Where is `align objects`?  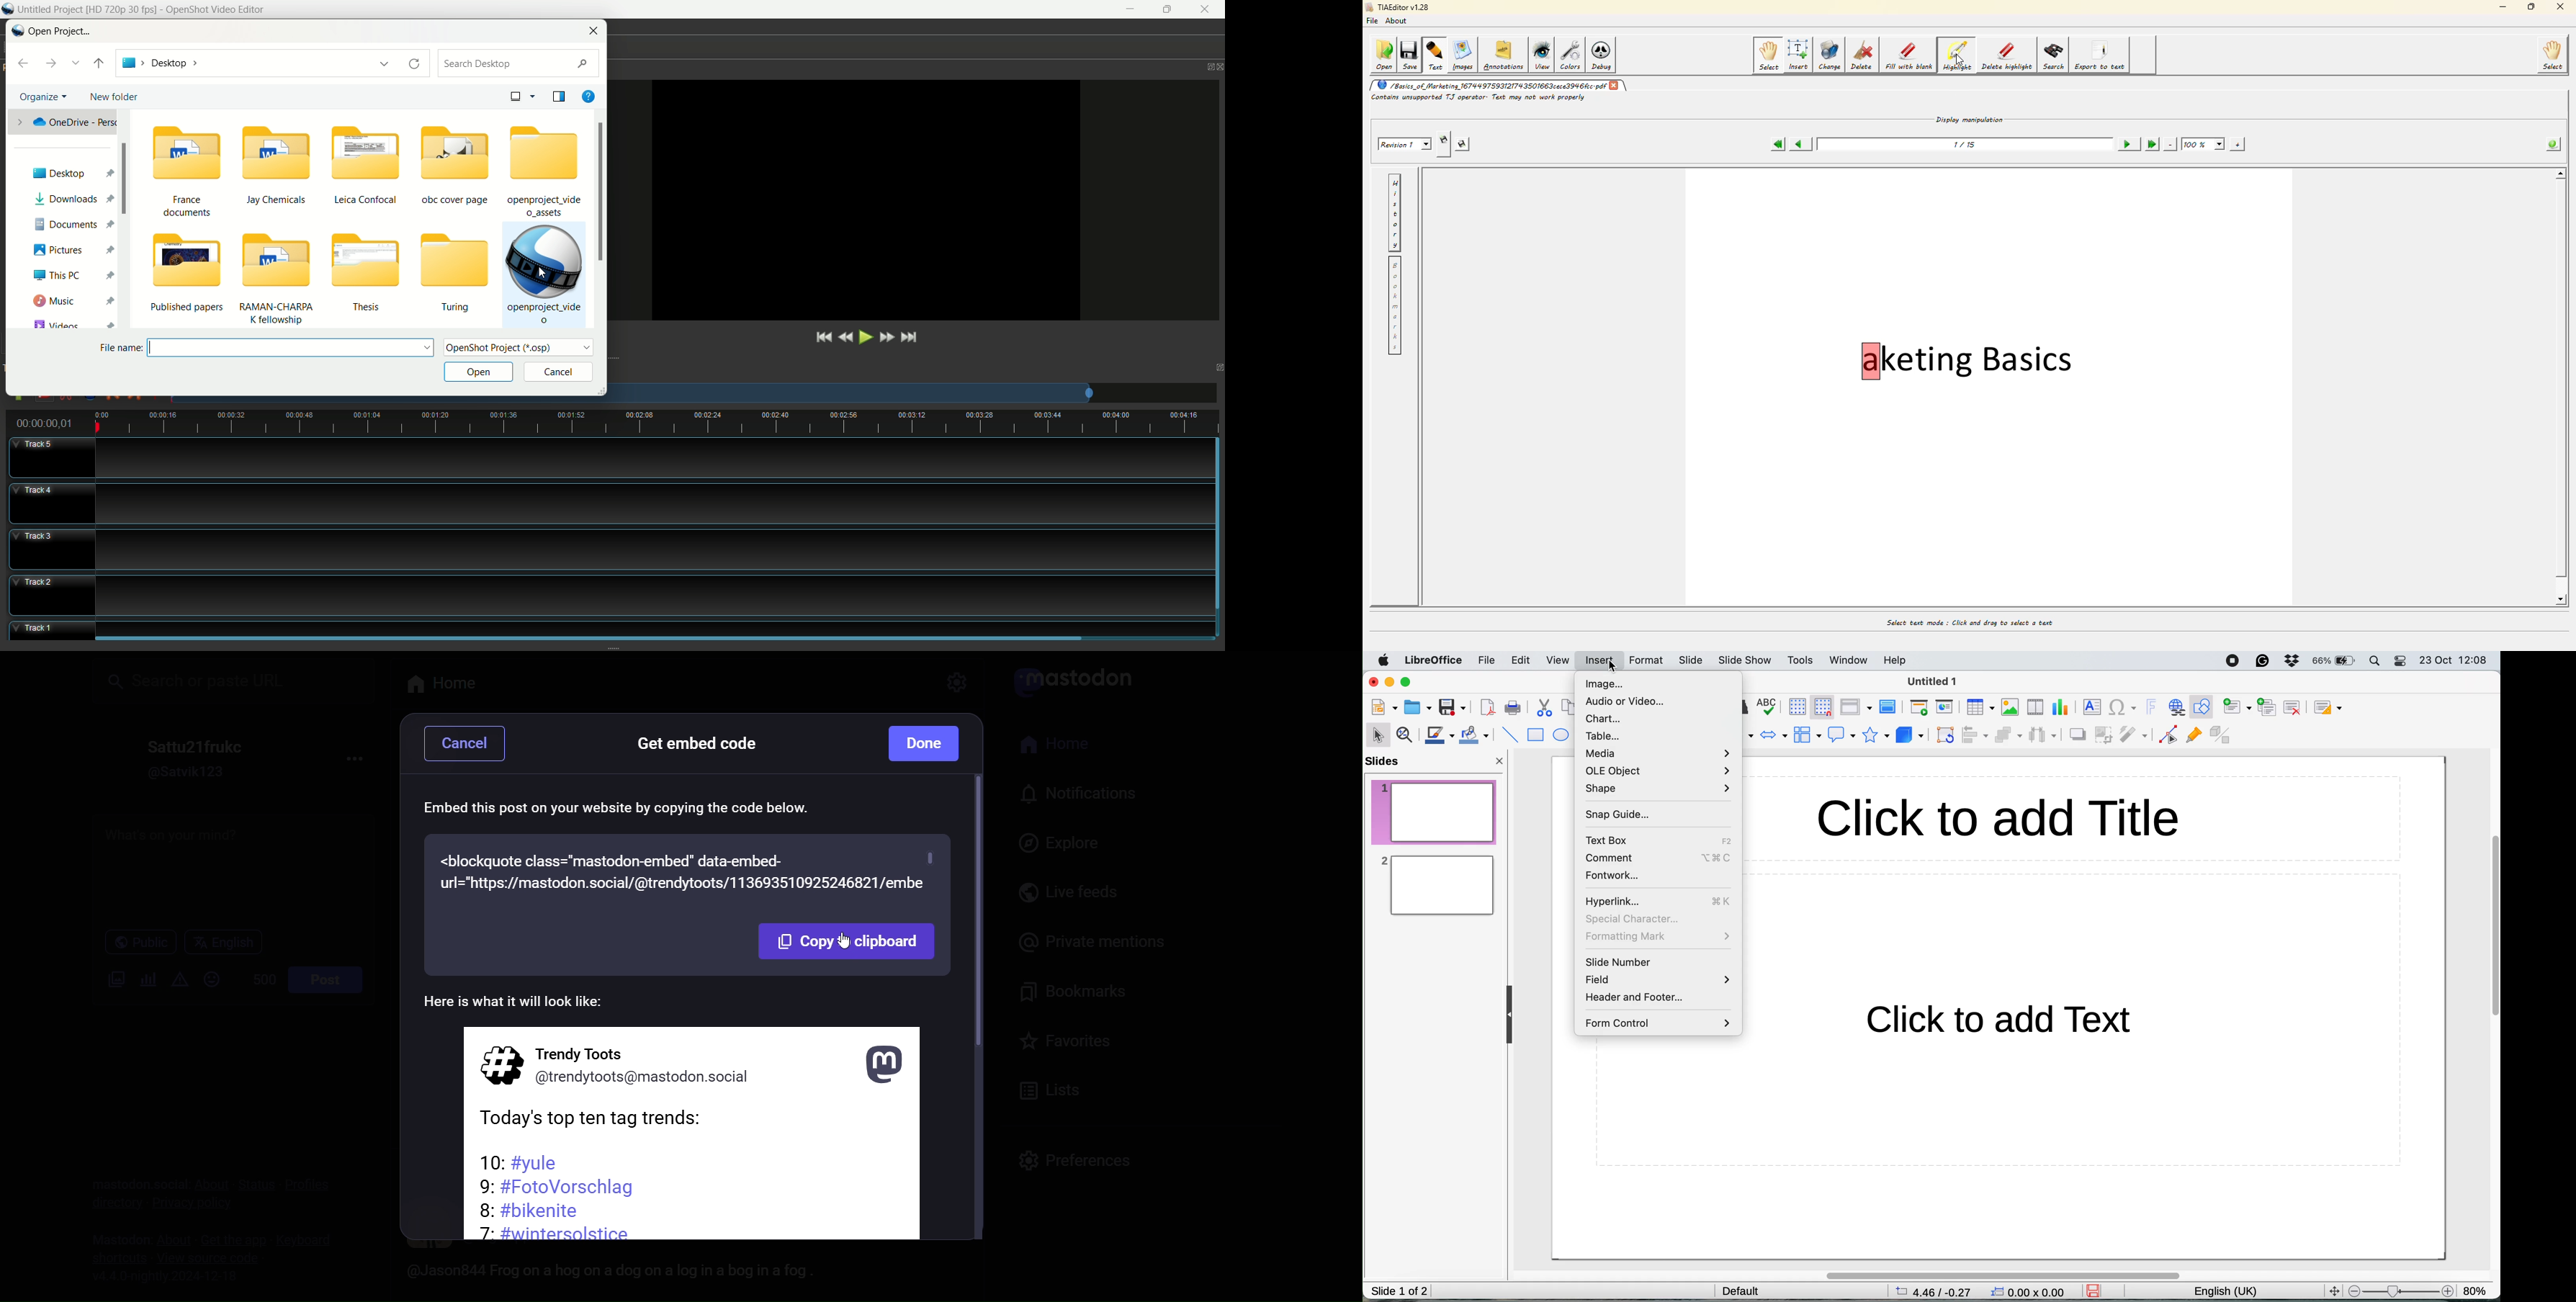 align objects is located at coordinates (1976, 735).